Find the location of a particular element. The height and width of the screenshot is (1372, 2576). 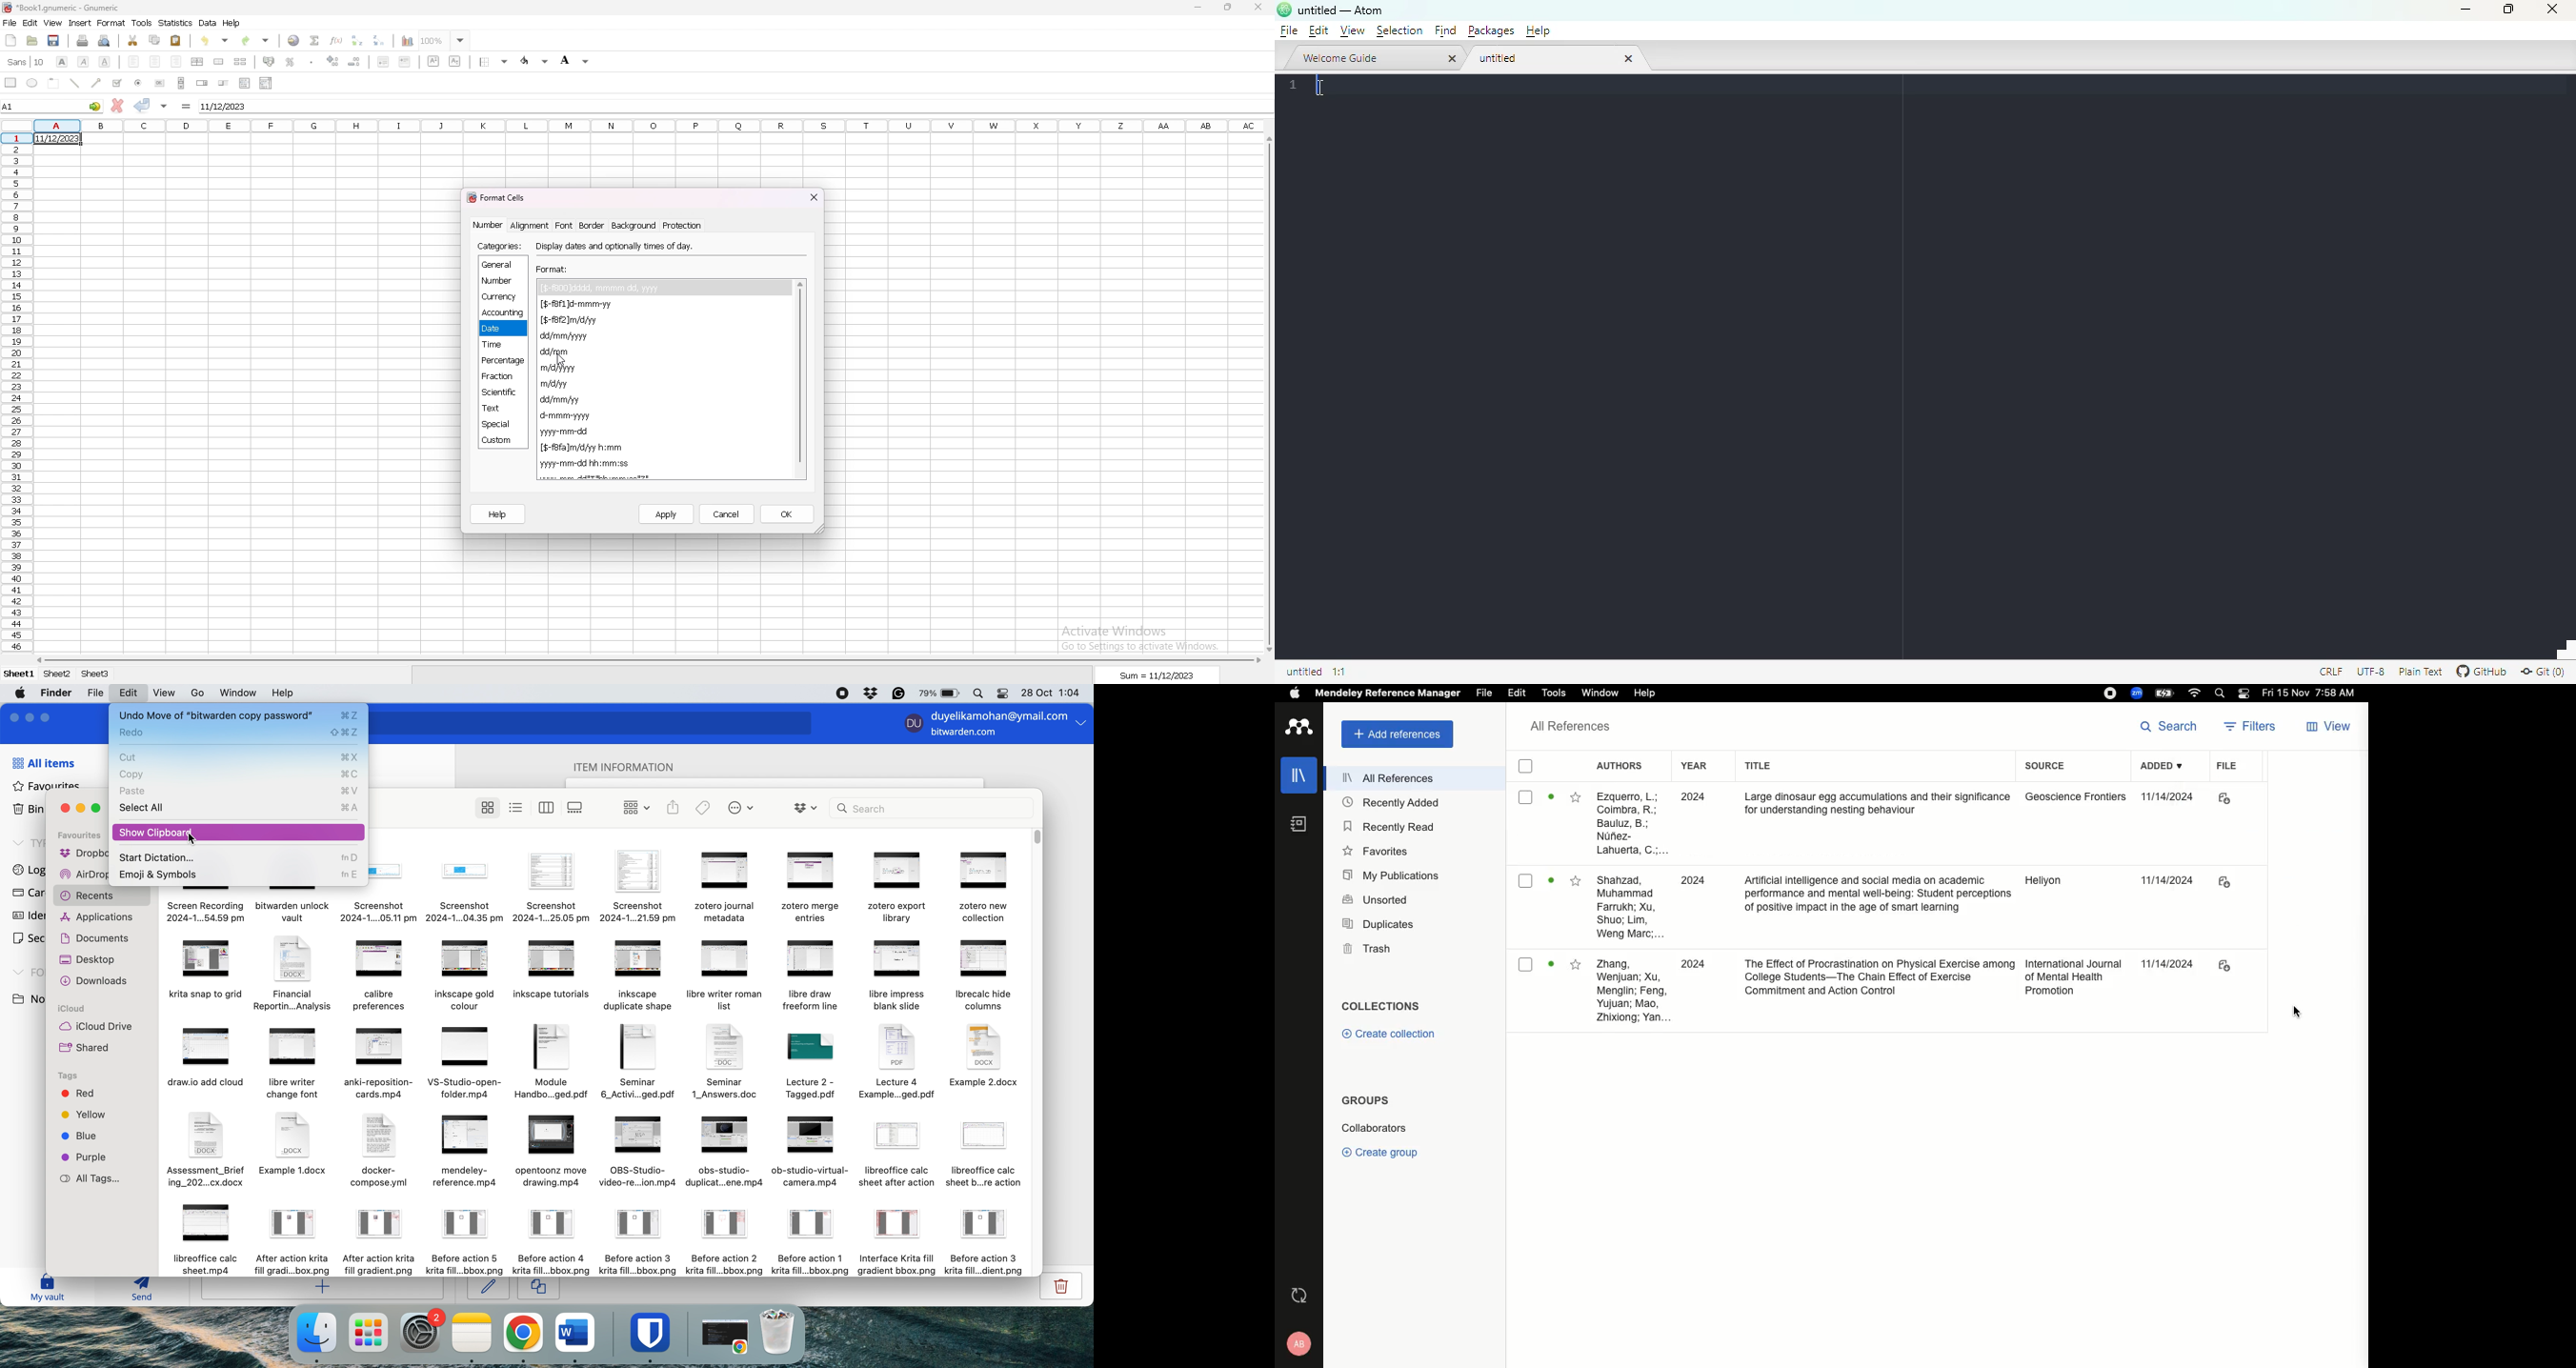

item information is located at coordinates (632, 766).